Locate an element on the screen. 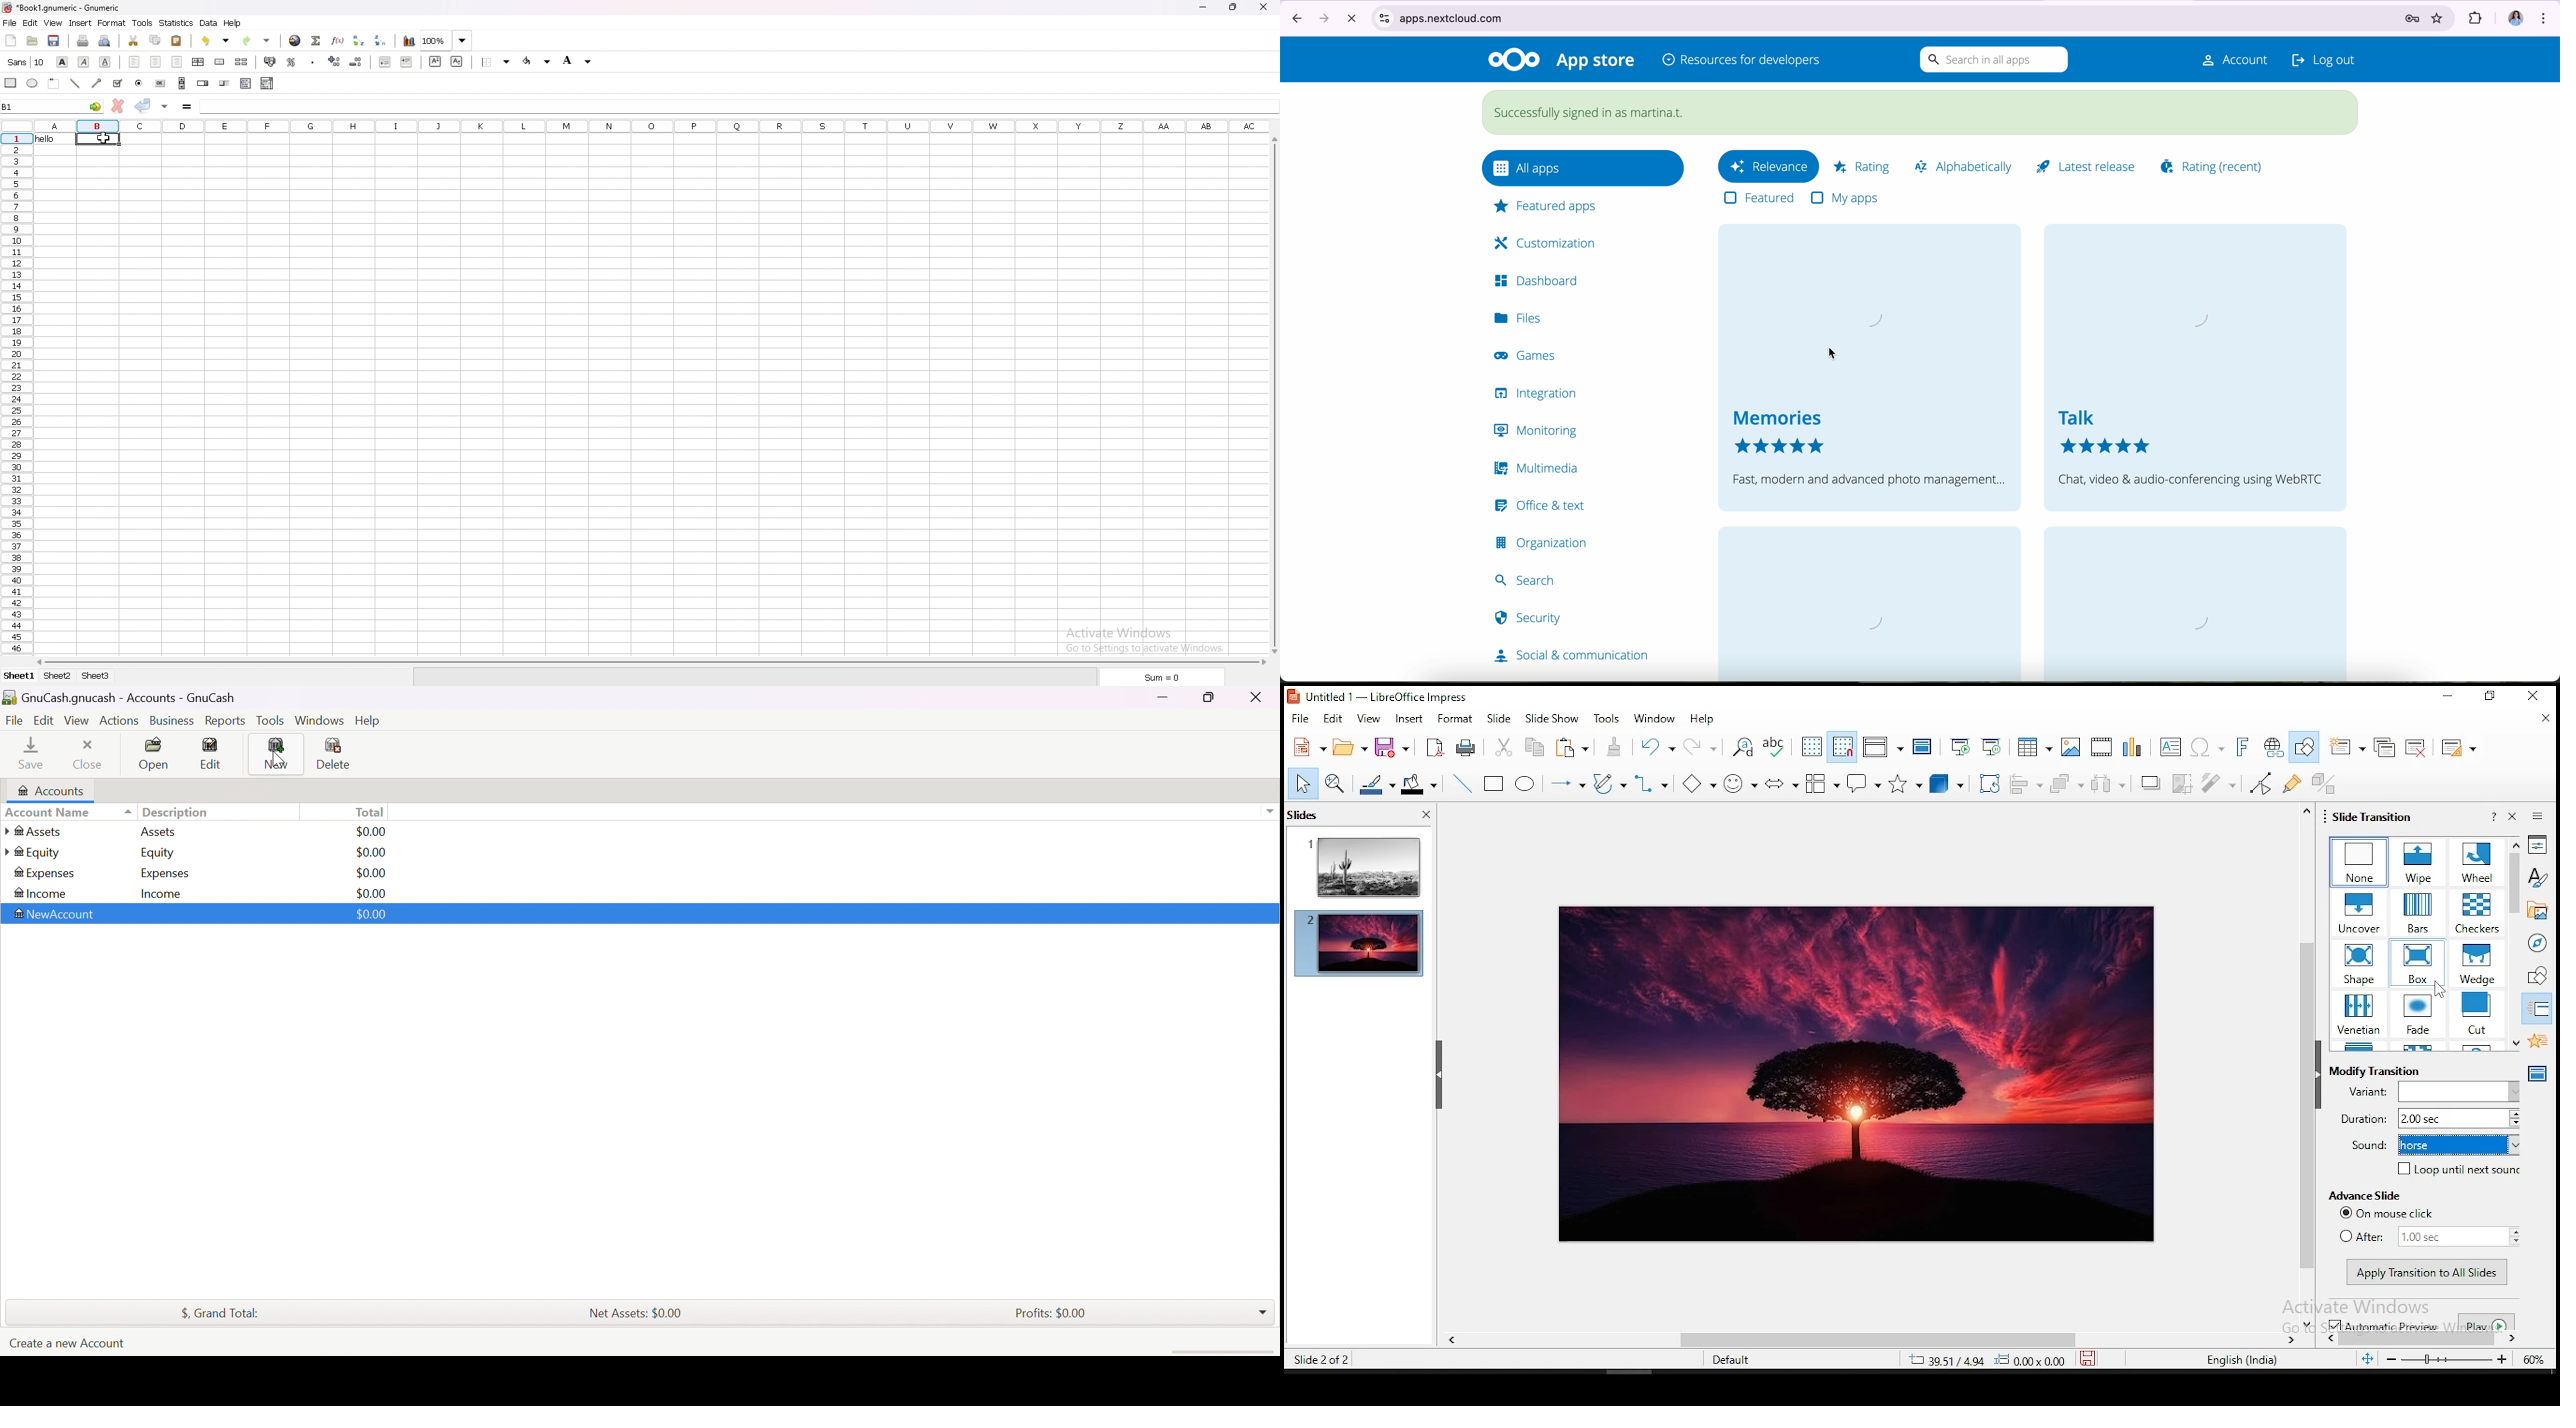 Image resolution: width=2576 pixels, height=1428 pixels. tools is located at coordinates (142, 23).